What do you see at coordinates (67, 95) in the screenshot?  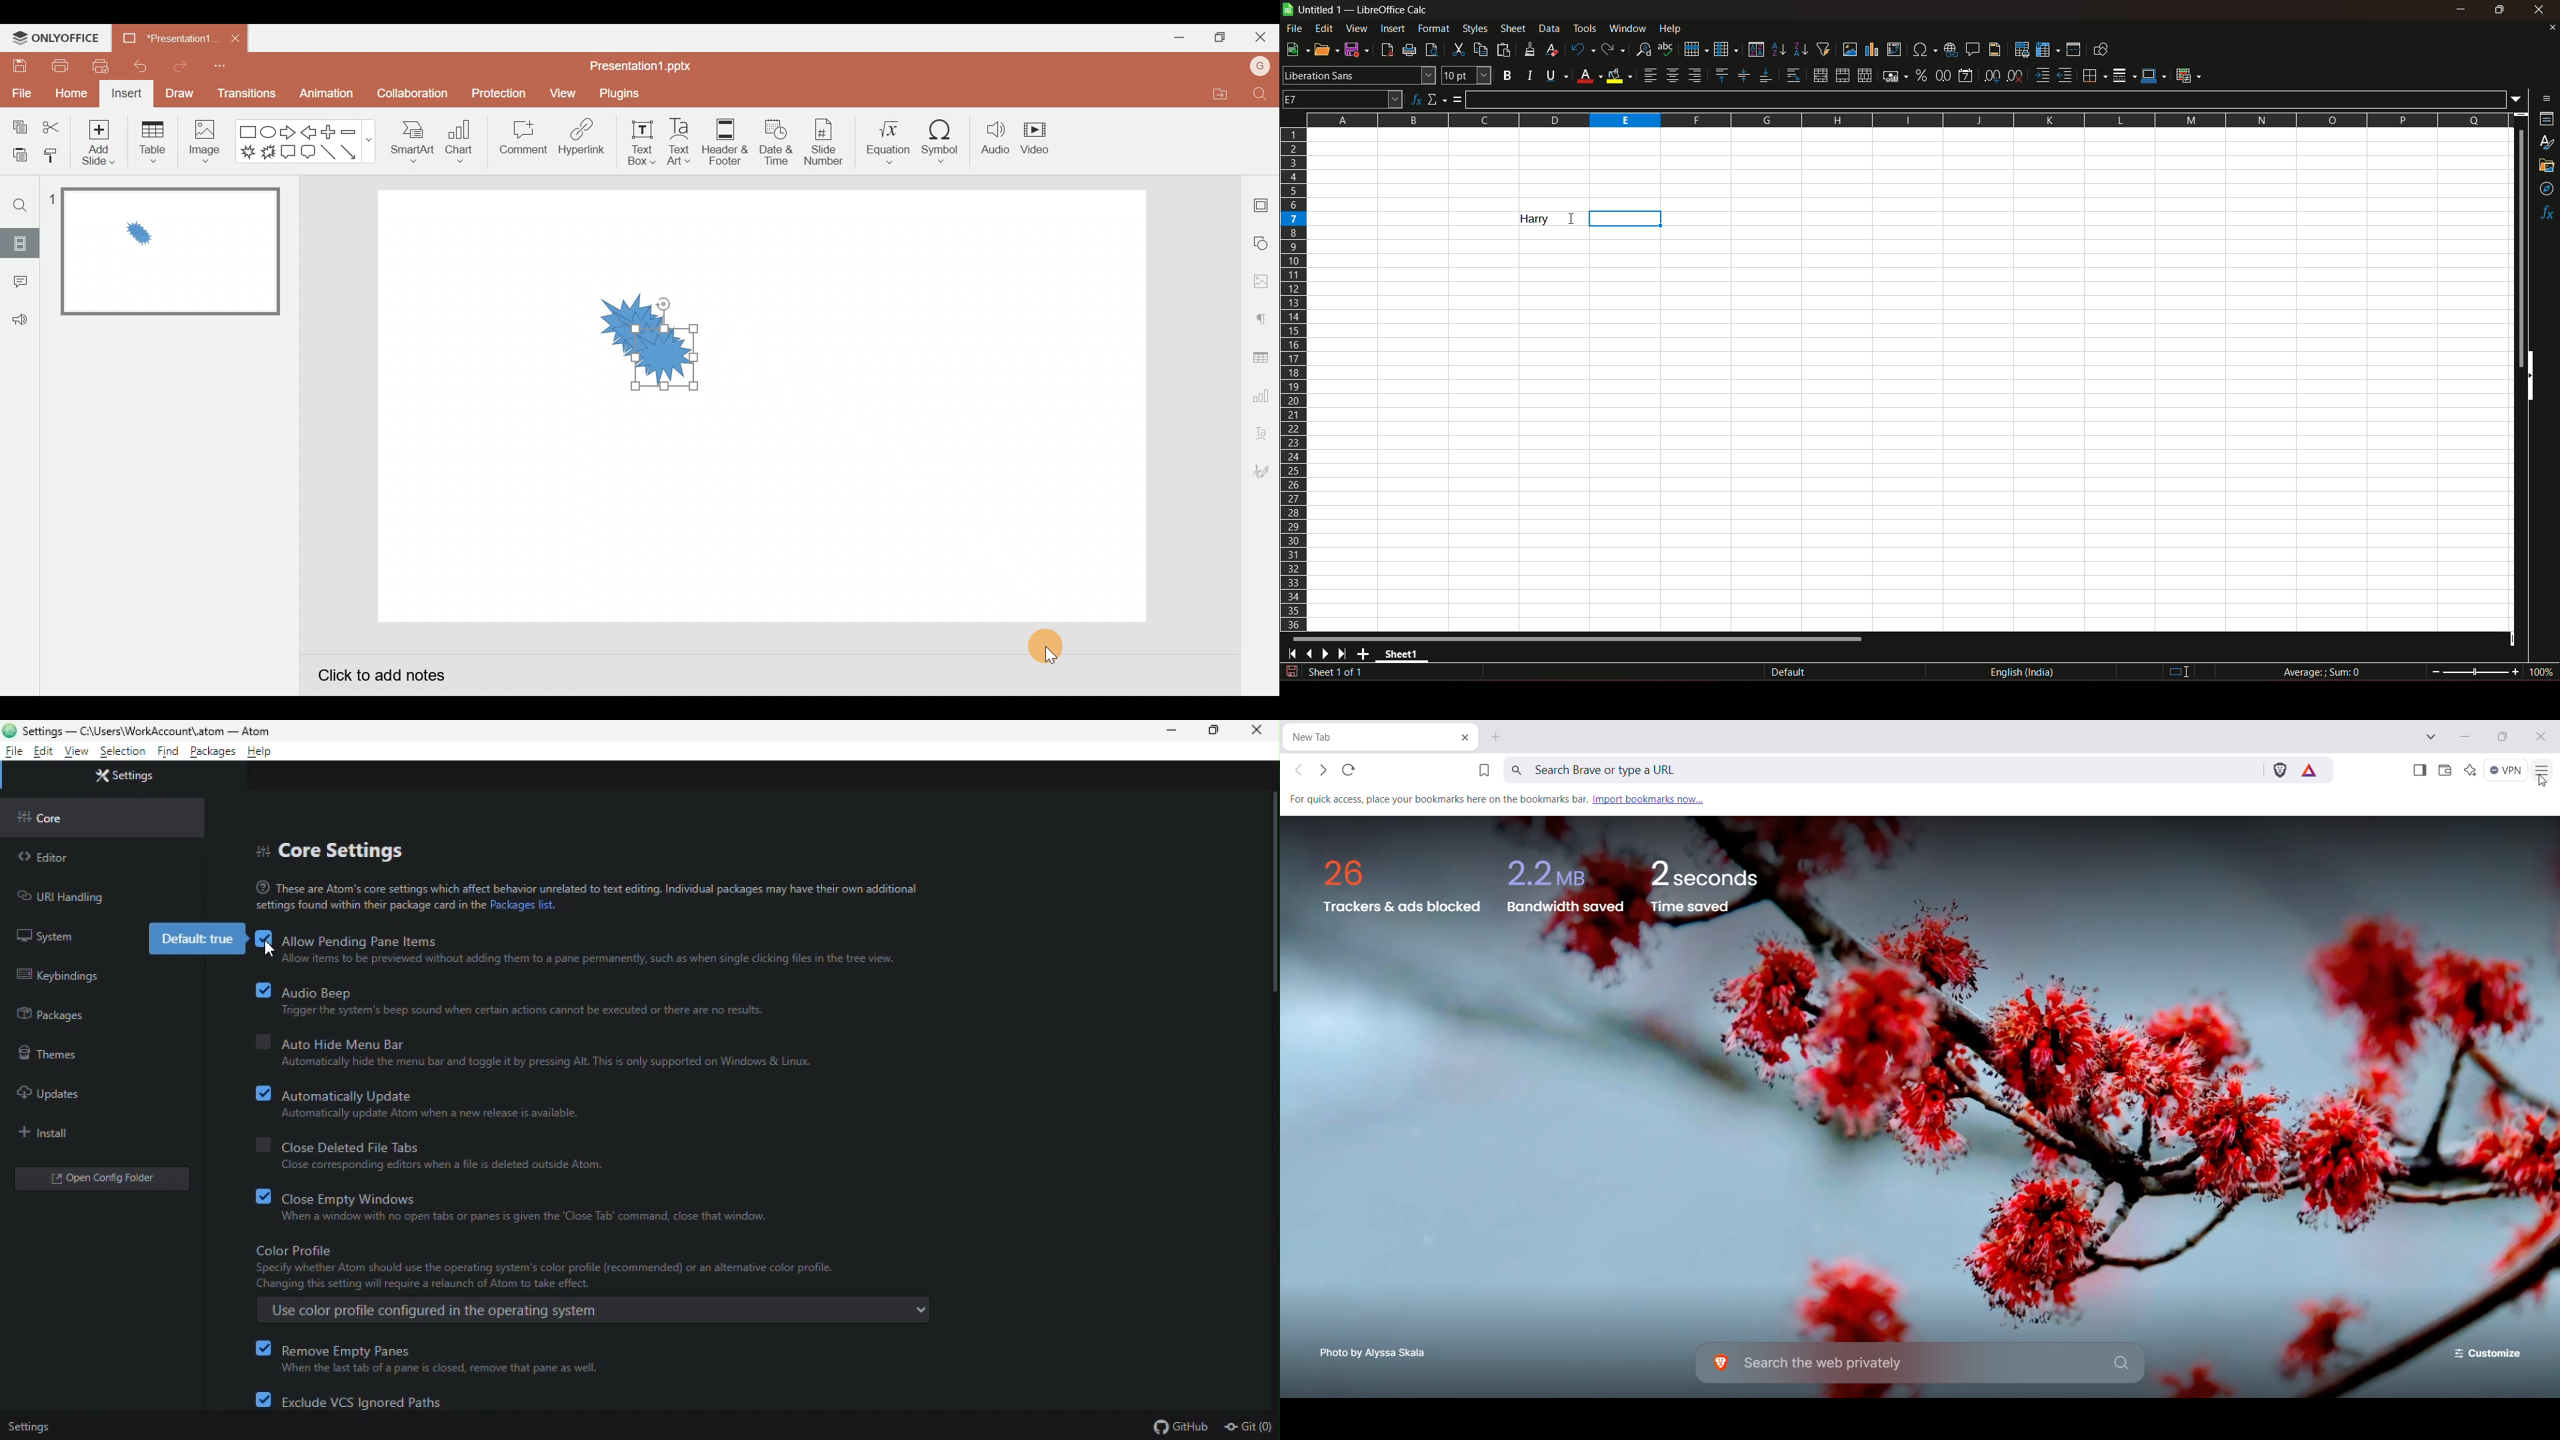 I see `Home` at bounding box center [67, 95].